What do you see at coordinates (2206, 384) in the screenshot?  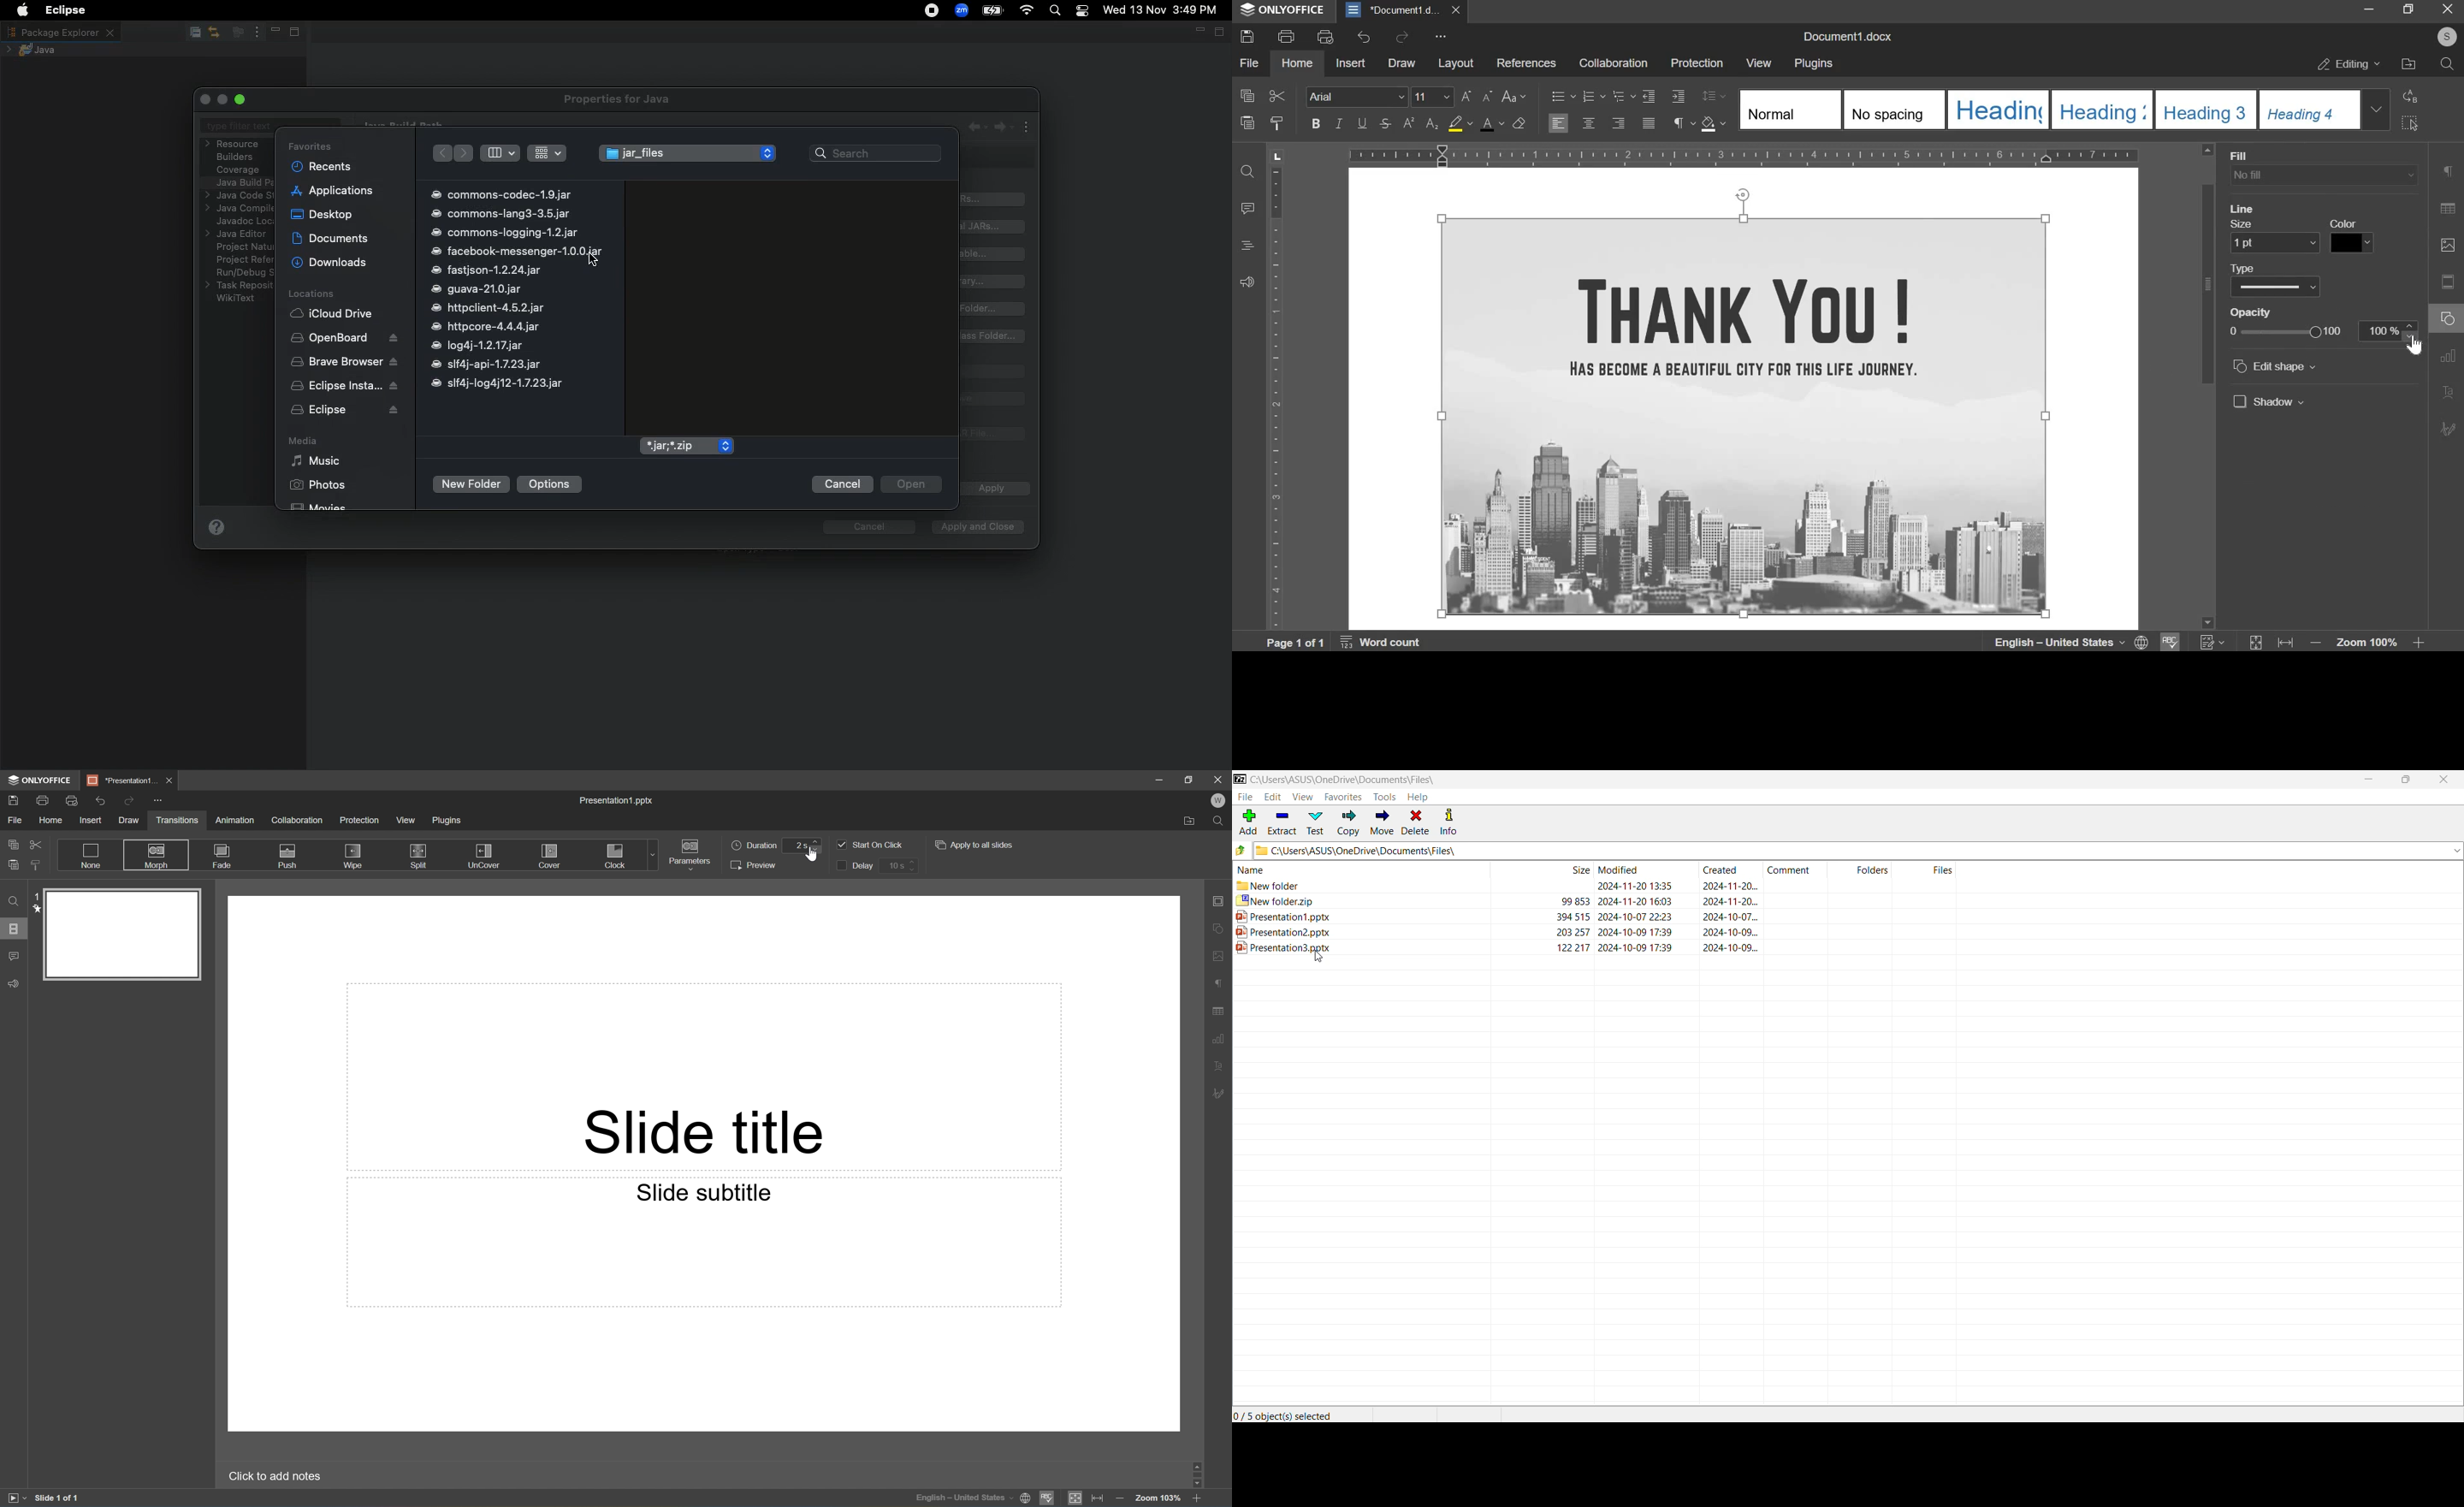 I see `scrollbar` at bounding box center [2206, 384].